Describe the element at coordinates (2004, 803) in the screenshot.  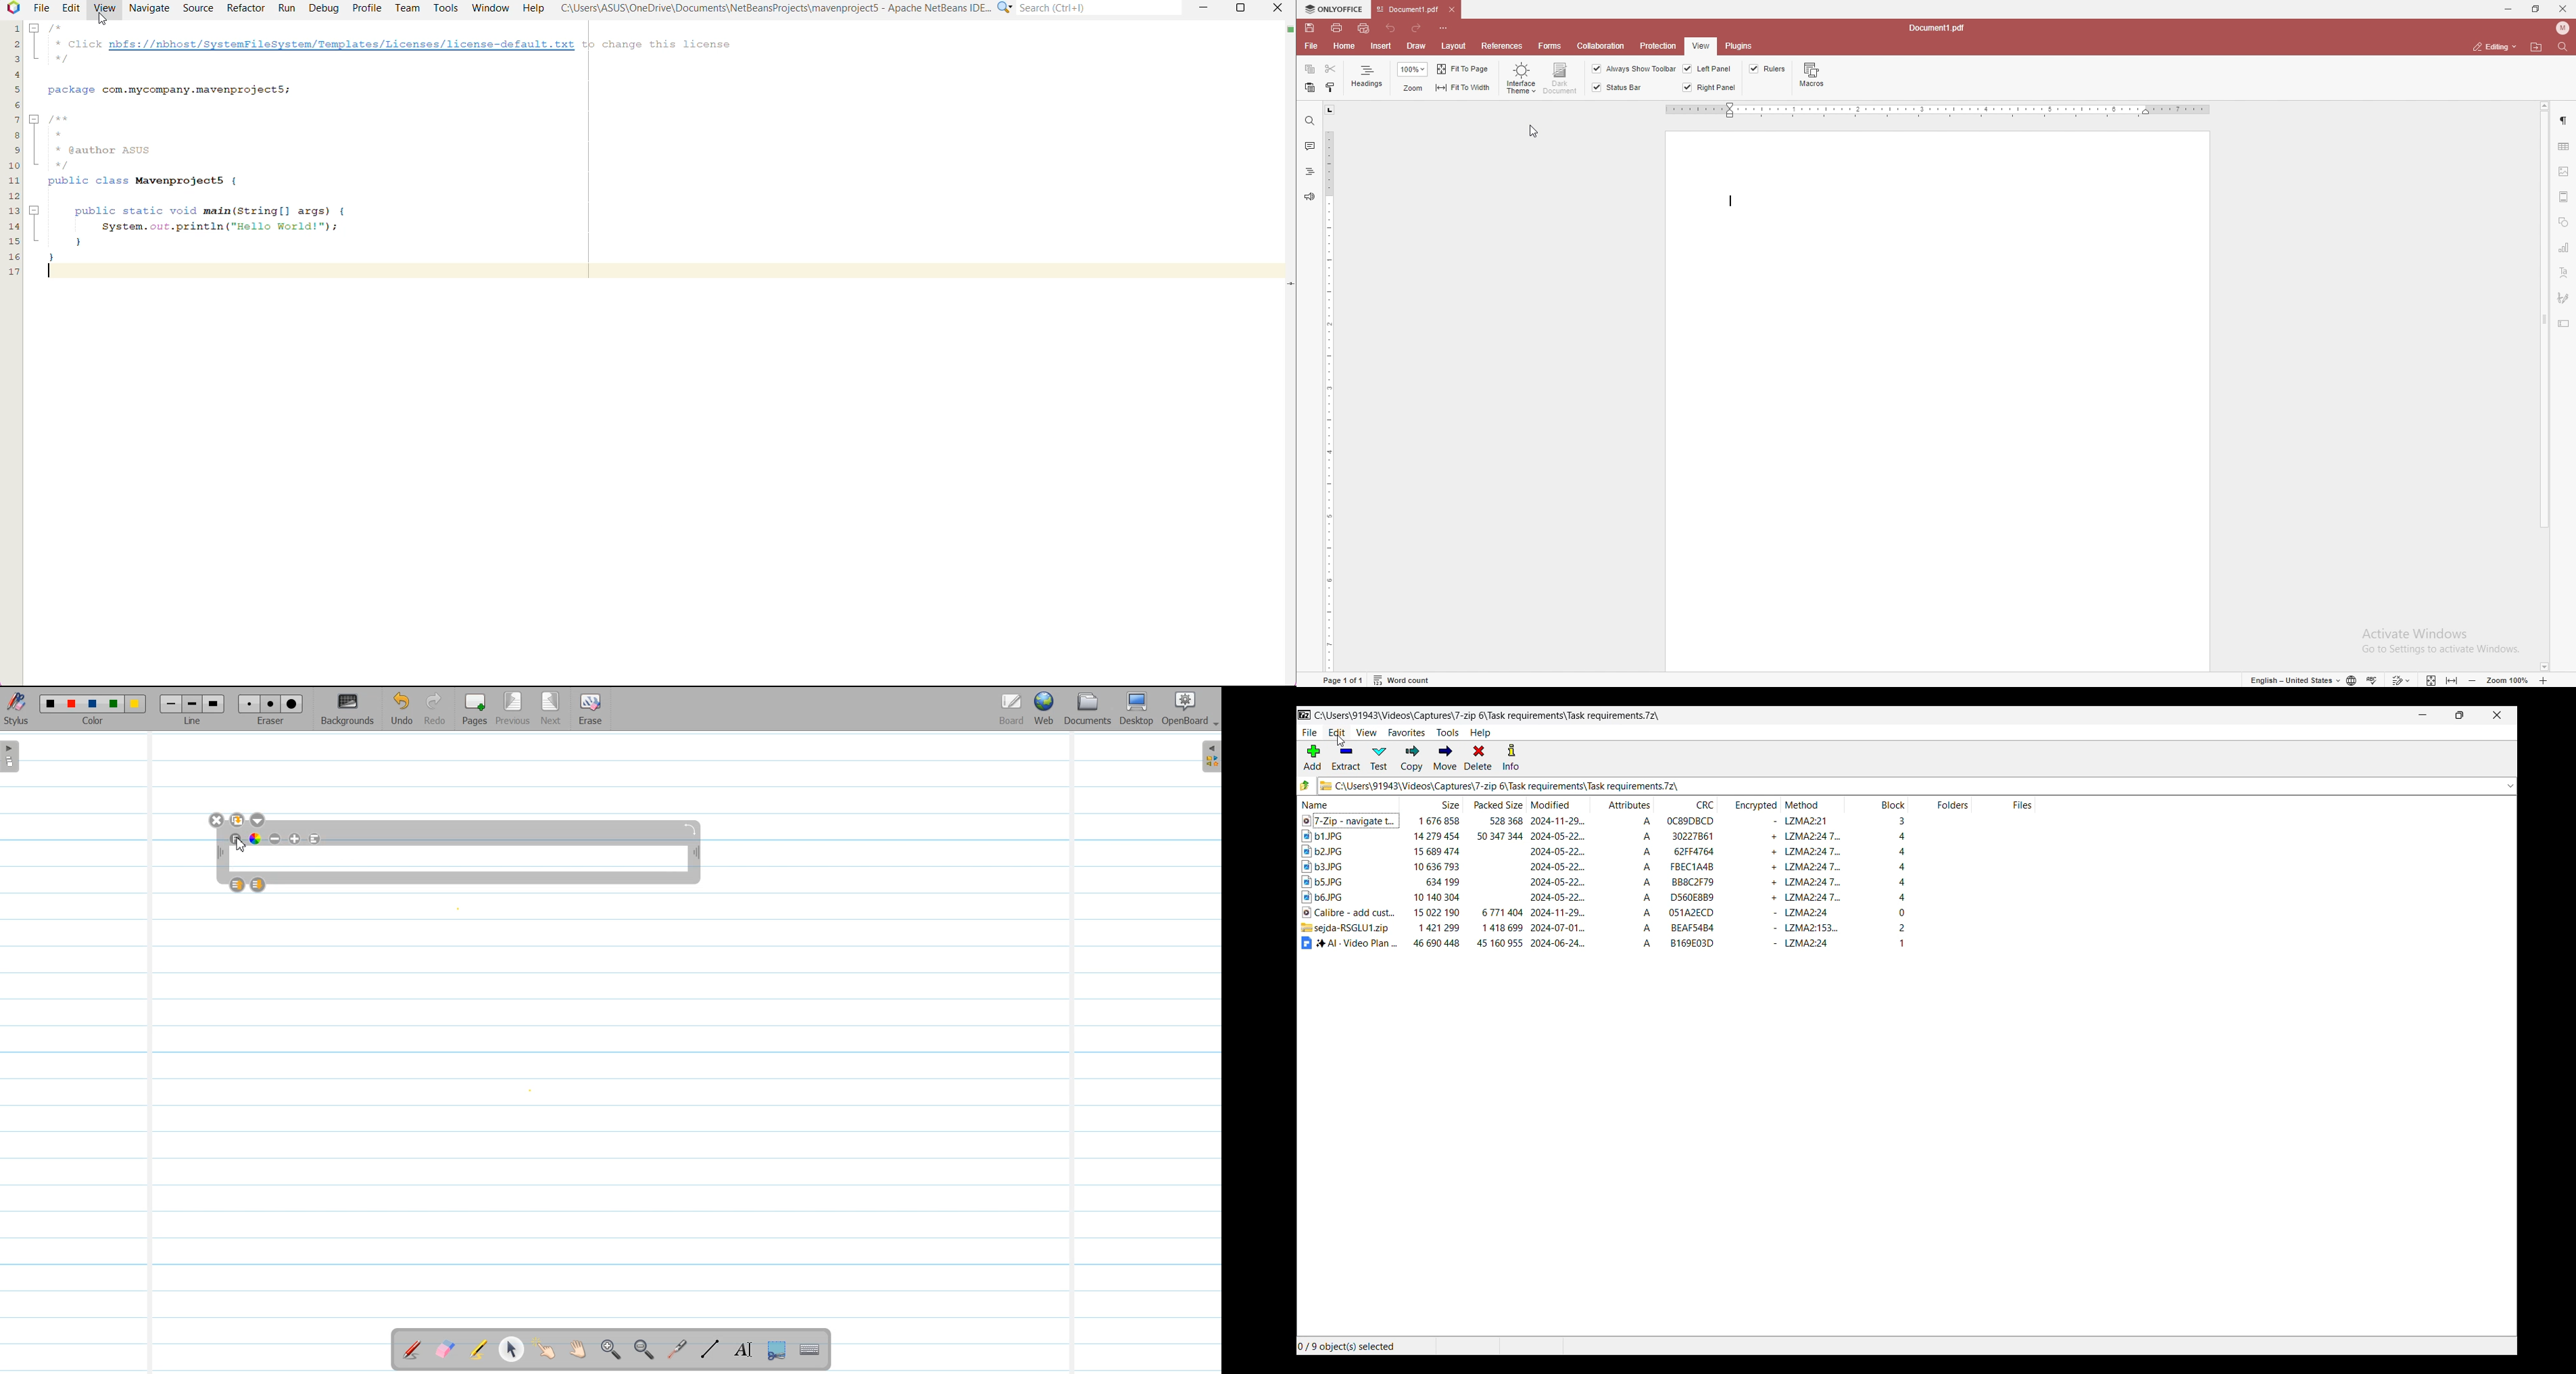
I see `Files column` at that location.